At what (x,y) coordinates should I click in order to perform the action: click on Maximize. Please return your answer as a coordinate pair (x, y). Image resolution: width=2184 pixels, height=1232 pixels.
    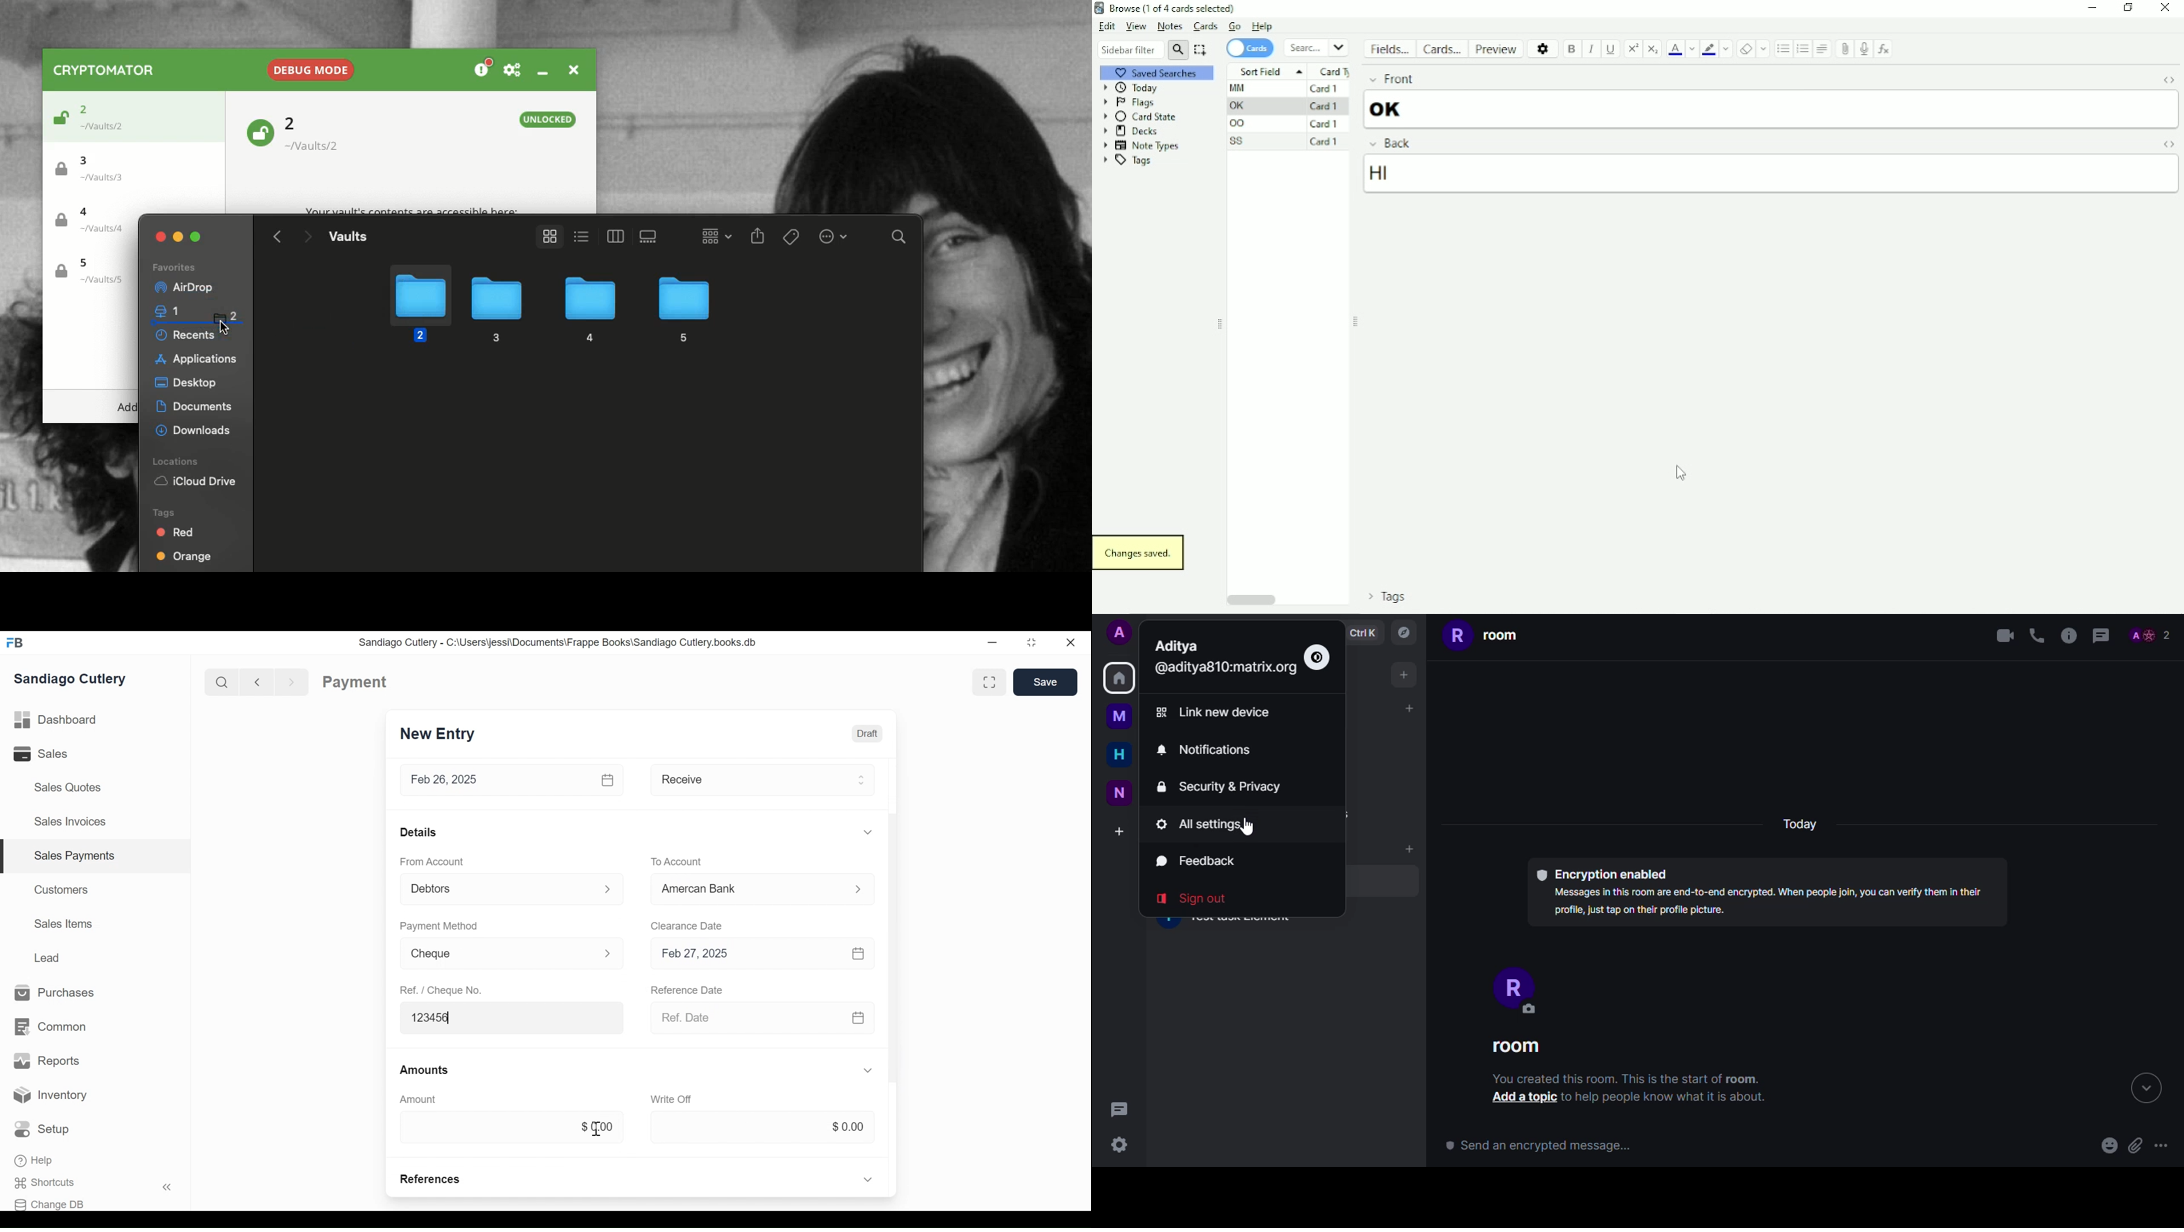
    Looking at the image, I should click on (198, 237).